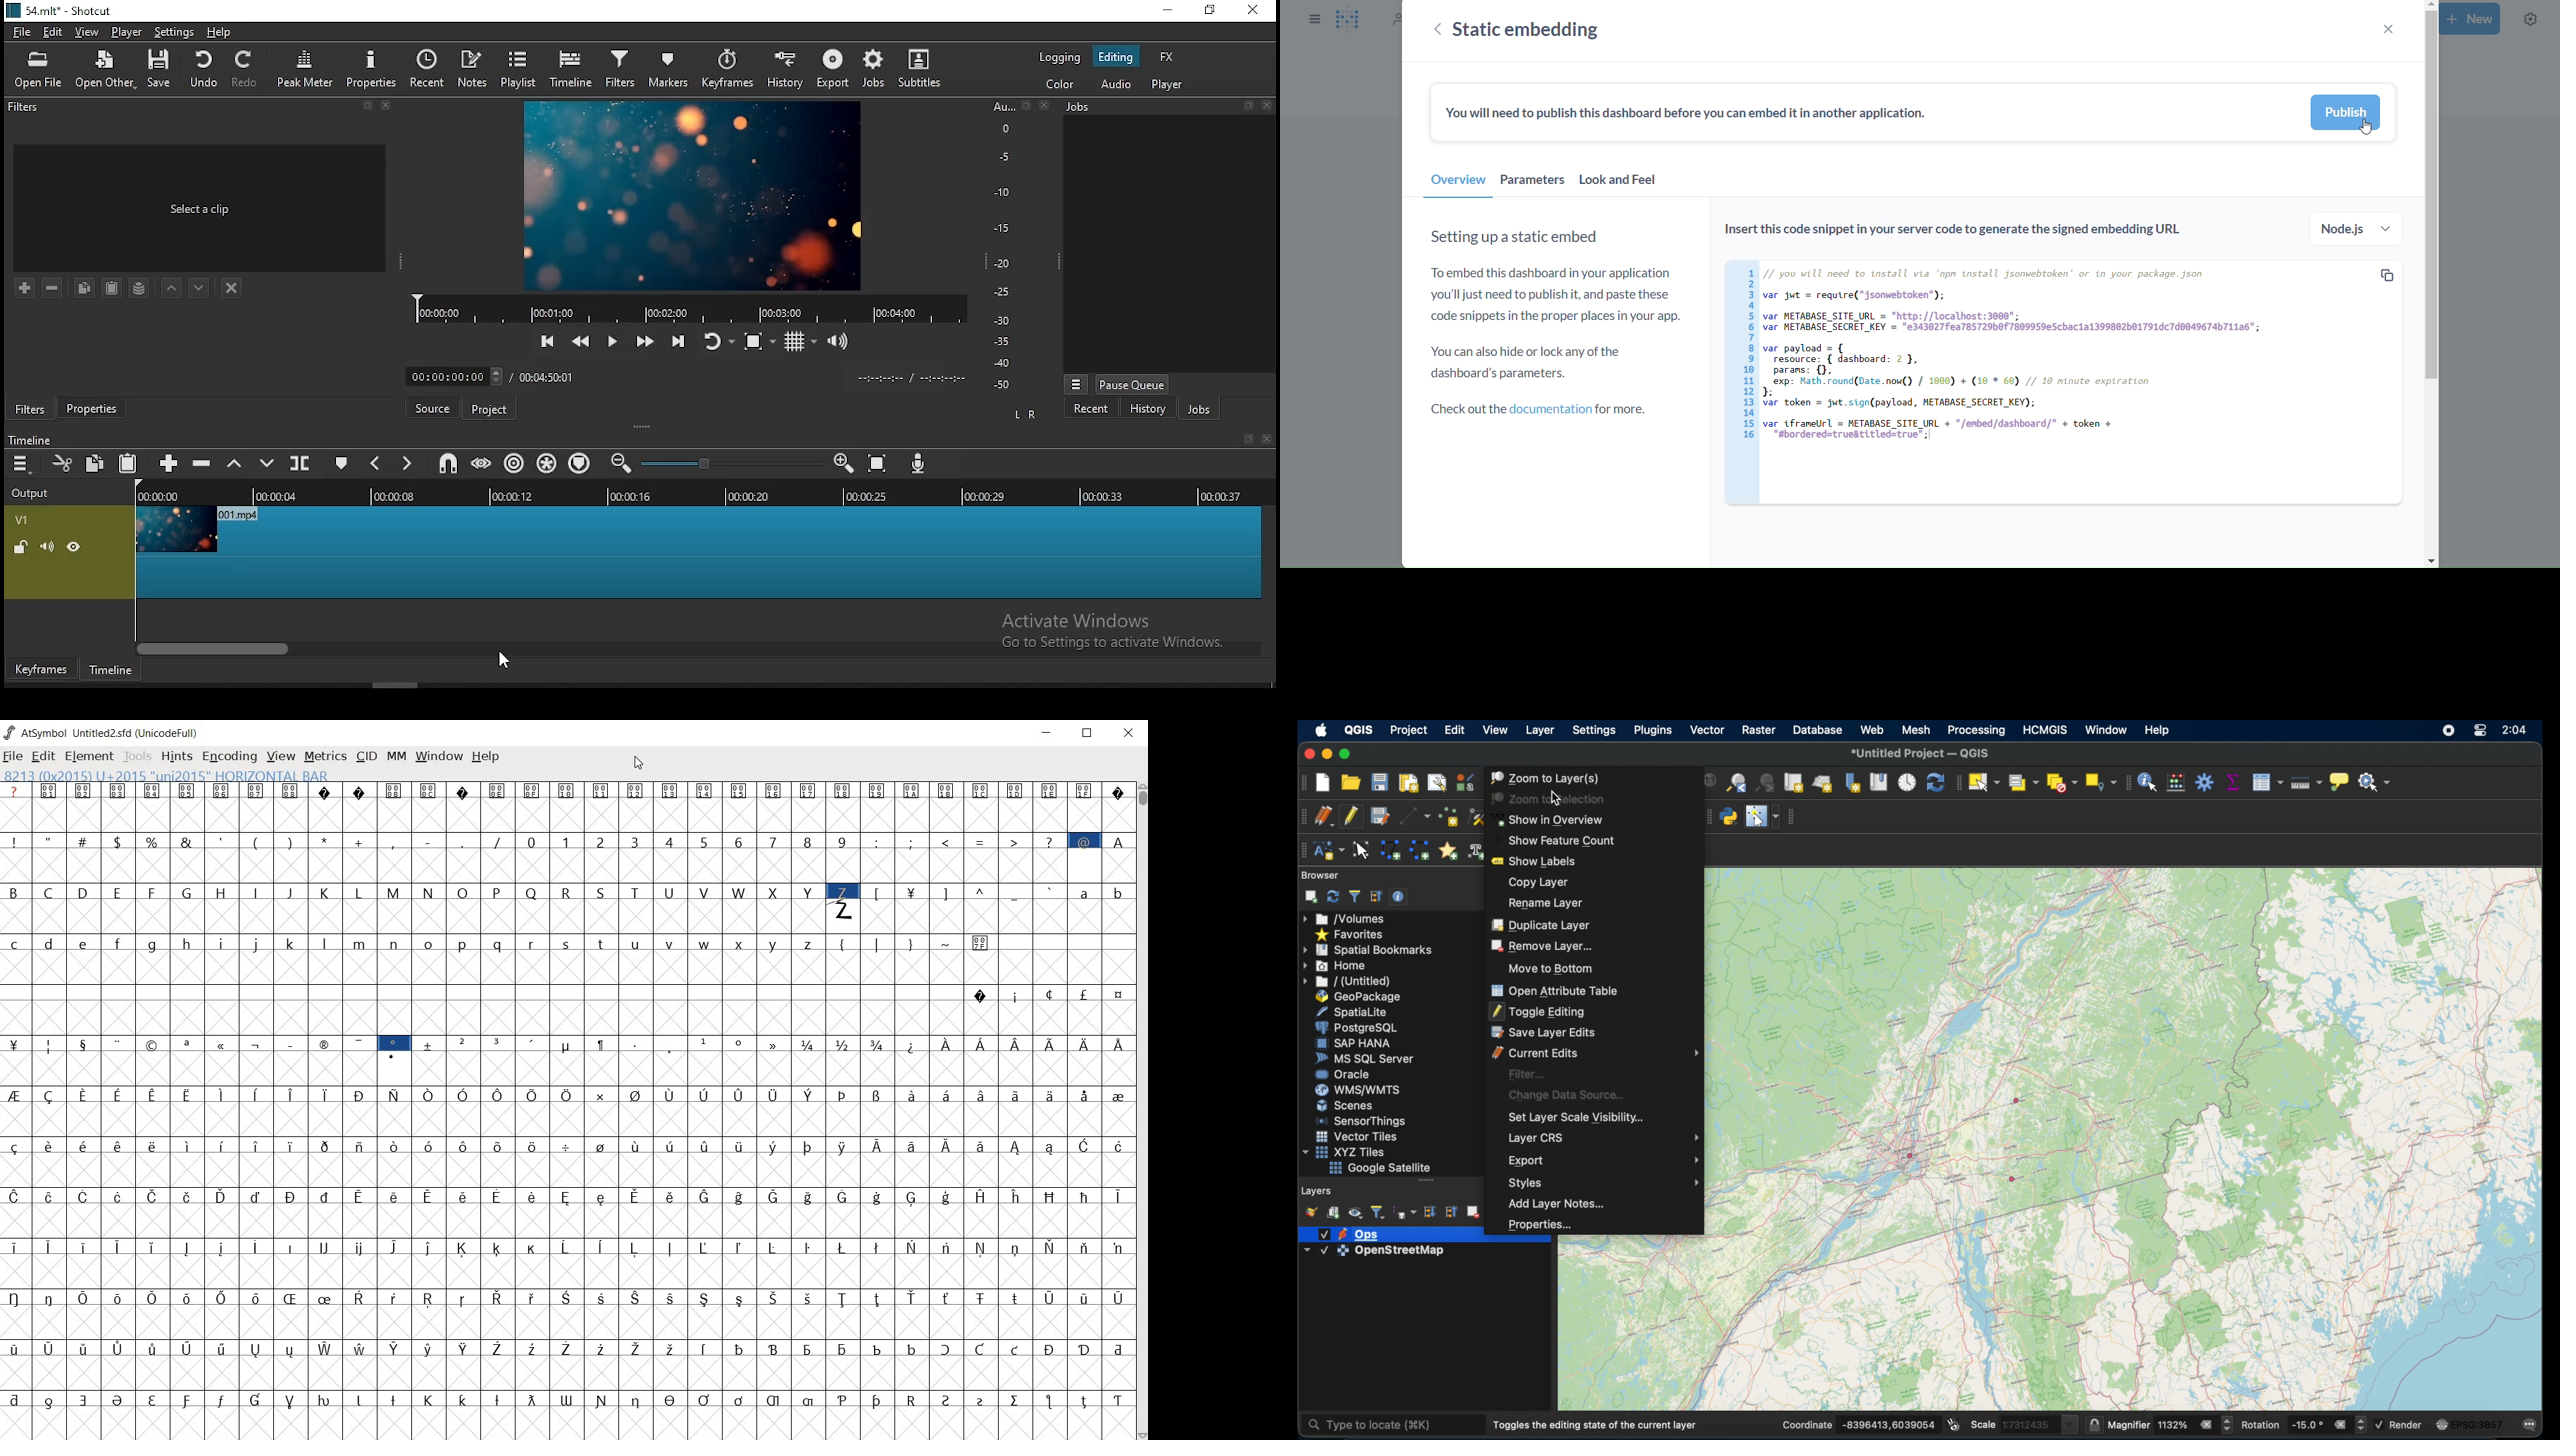  What do you see at coordinates (515, 496) in the screenshot?
I see `00:00:12` at bounding box center [515, 496].